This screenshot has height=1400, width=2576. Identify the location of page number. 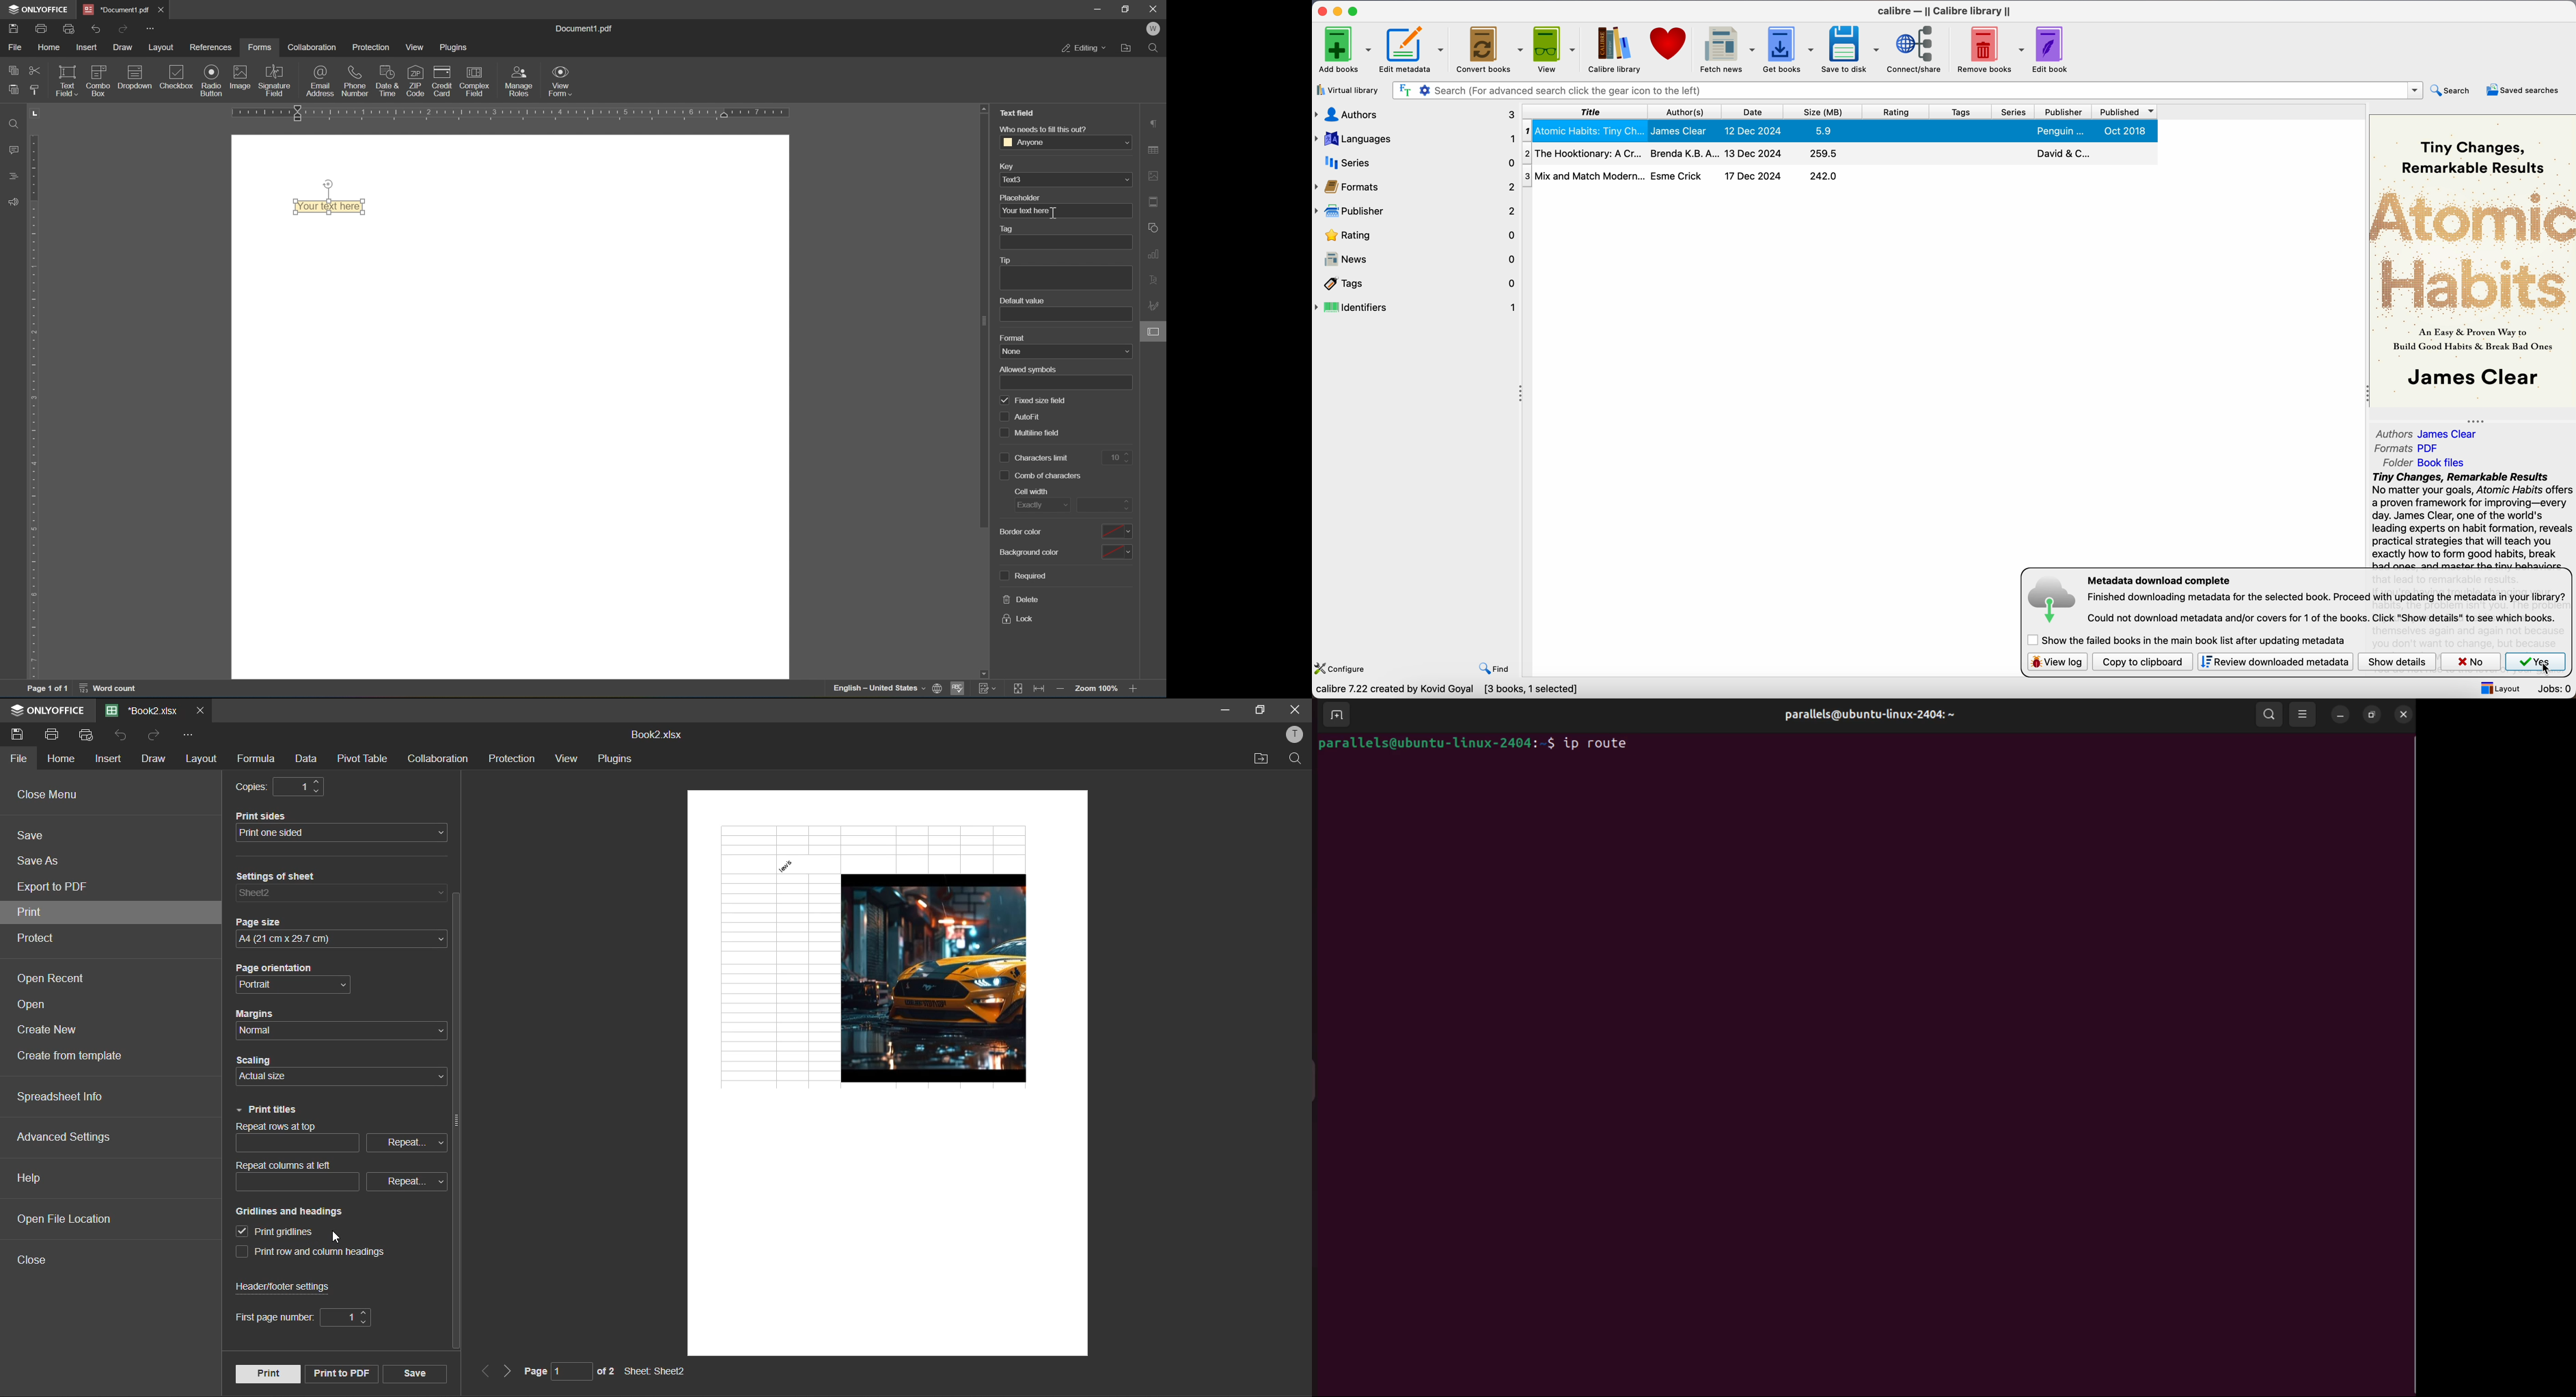
(568, 1372).